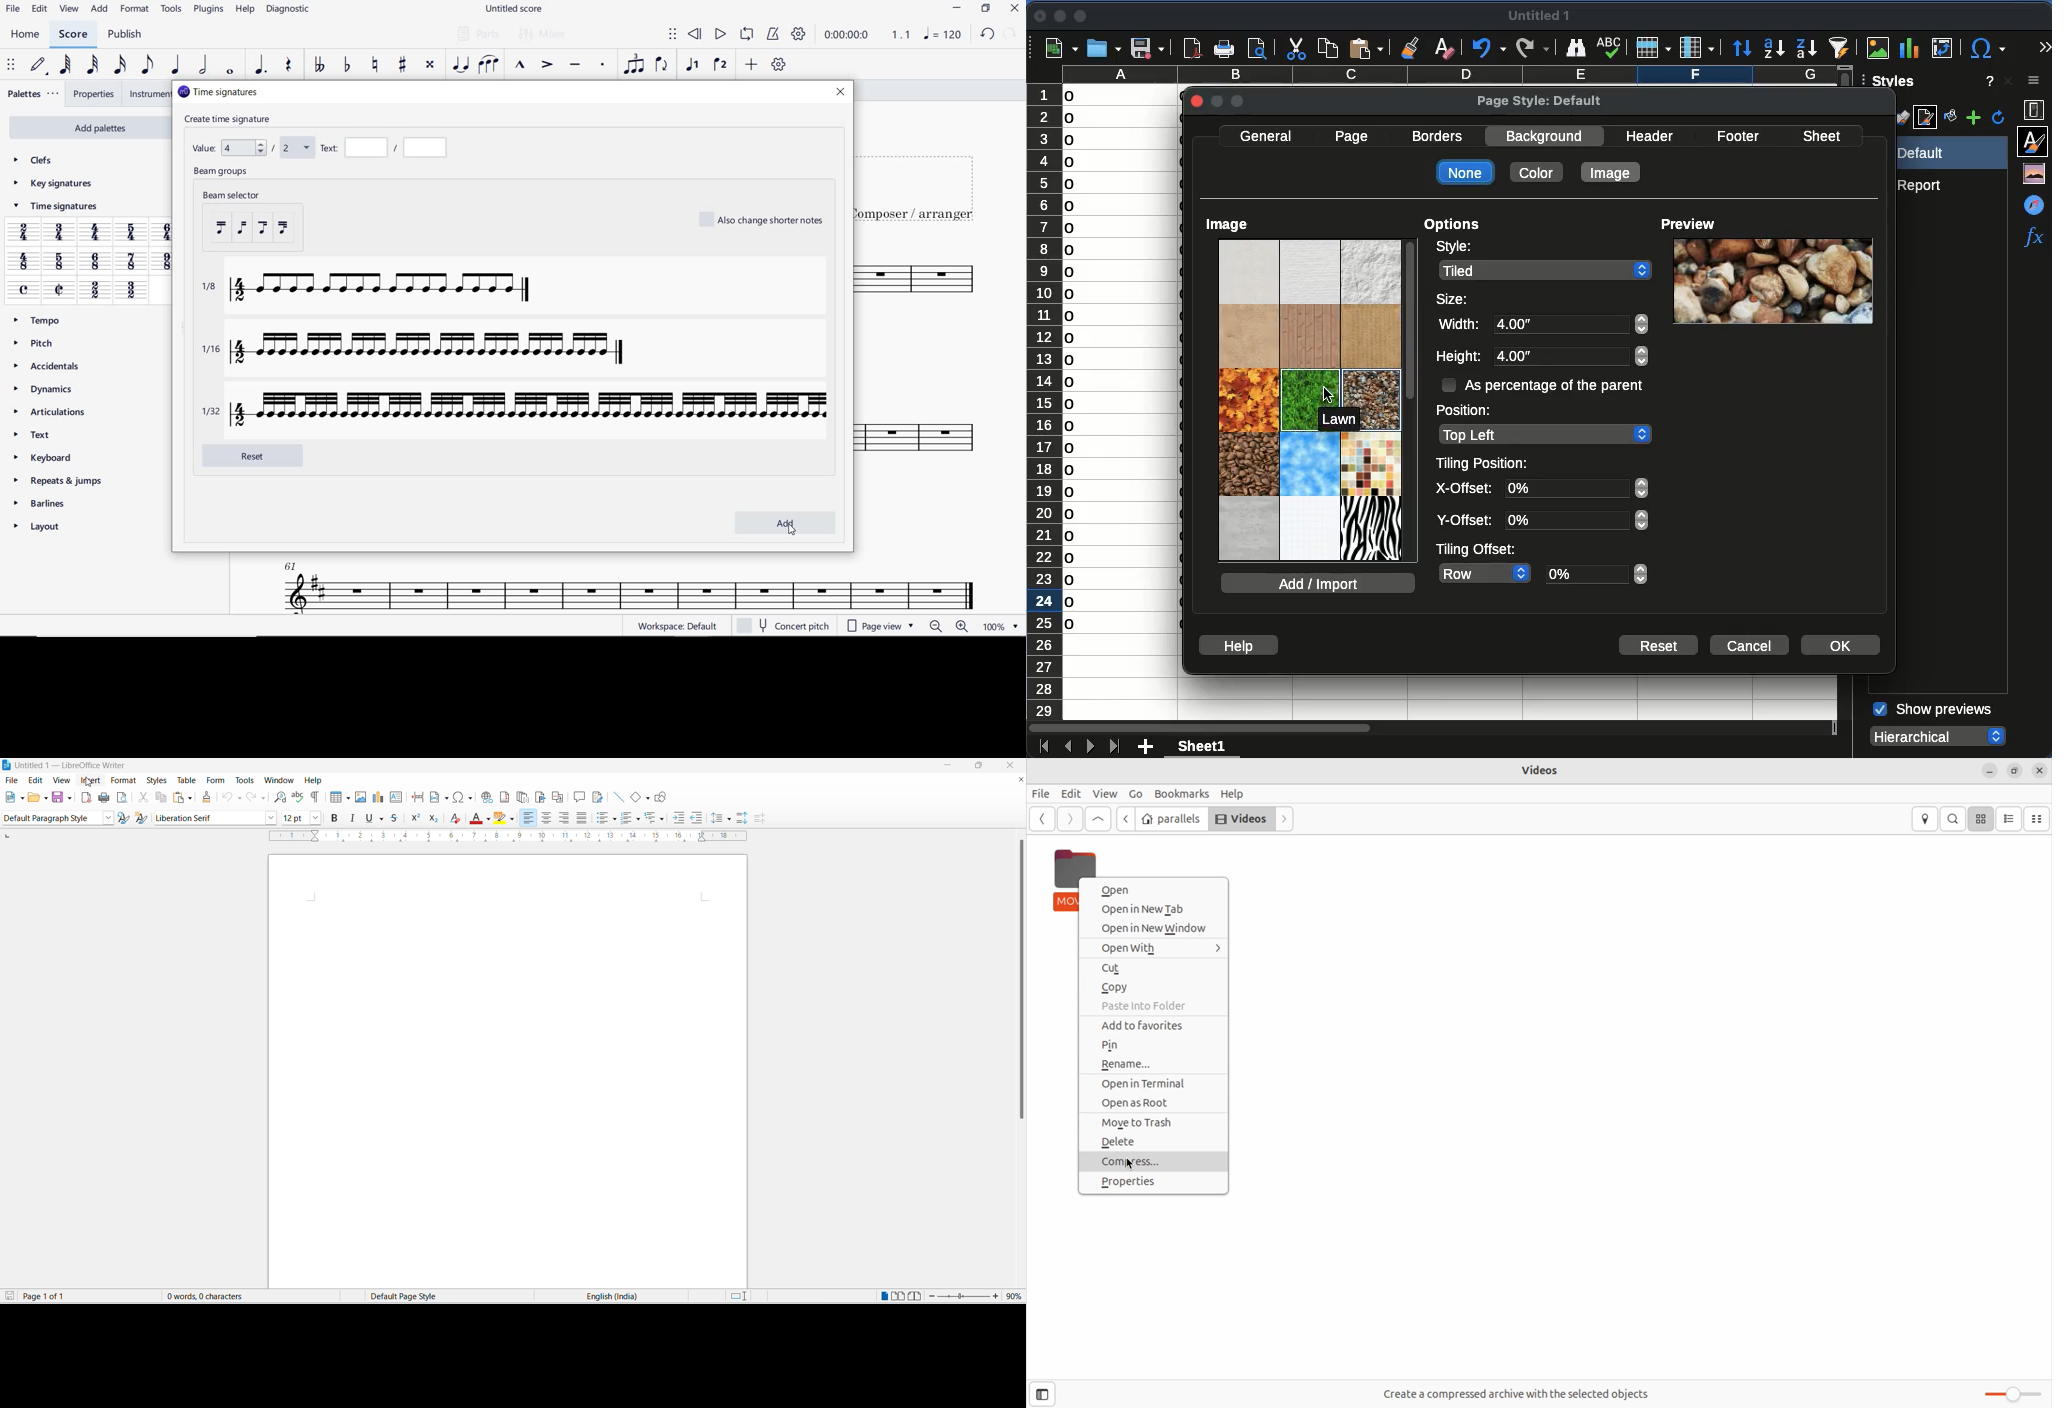 Image resolution: width=2072 pixels, height=1428 pixels. Describe the element at coordinates (731, 821) in the screenshot. I see `line spacing options` at that location.